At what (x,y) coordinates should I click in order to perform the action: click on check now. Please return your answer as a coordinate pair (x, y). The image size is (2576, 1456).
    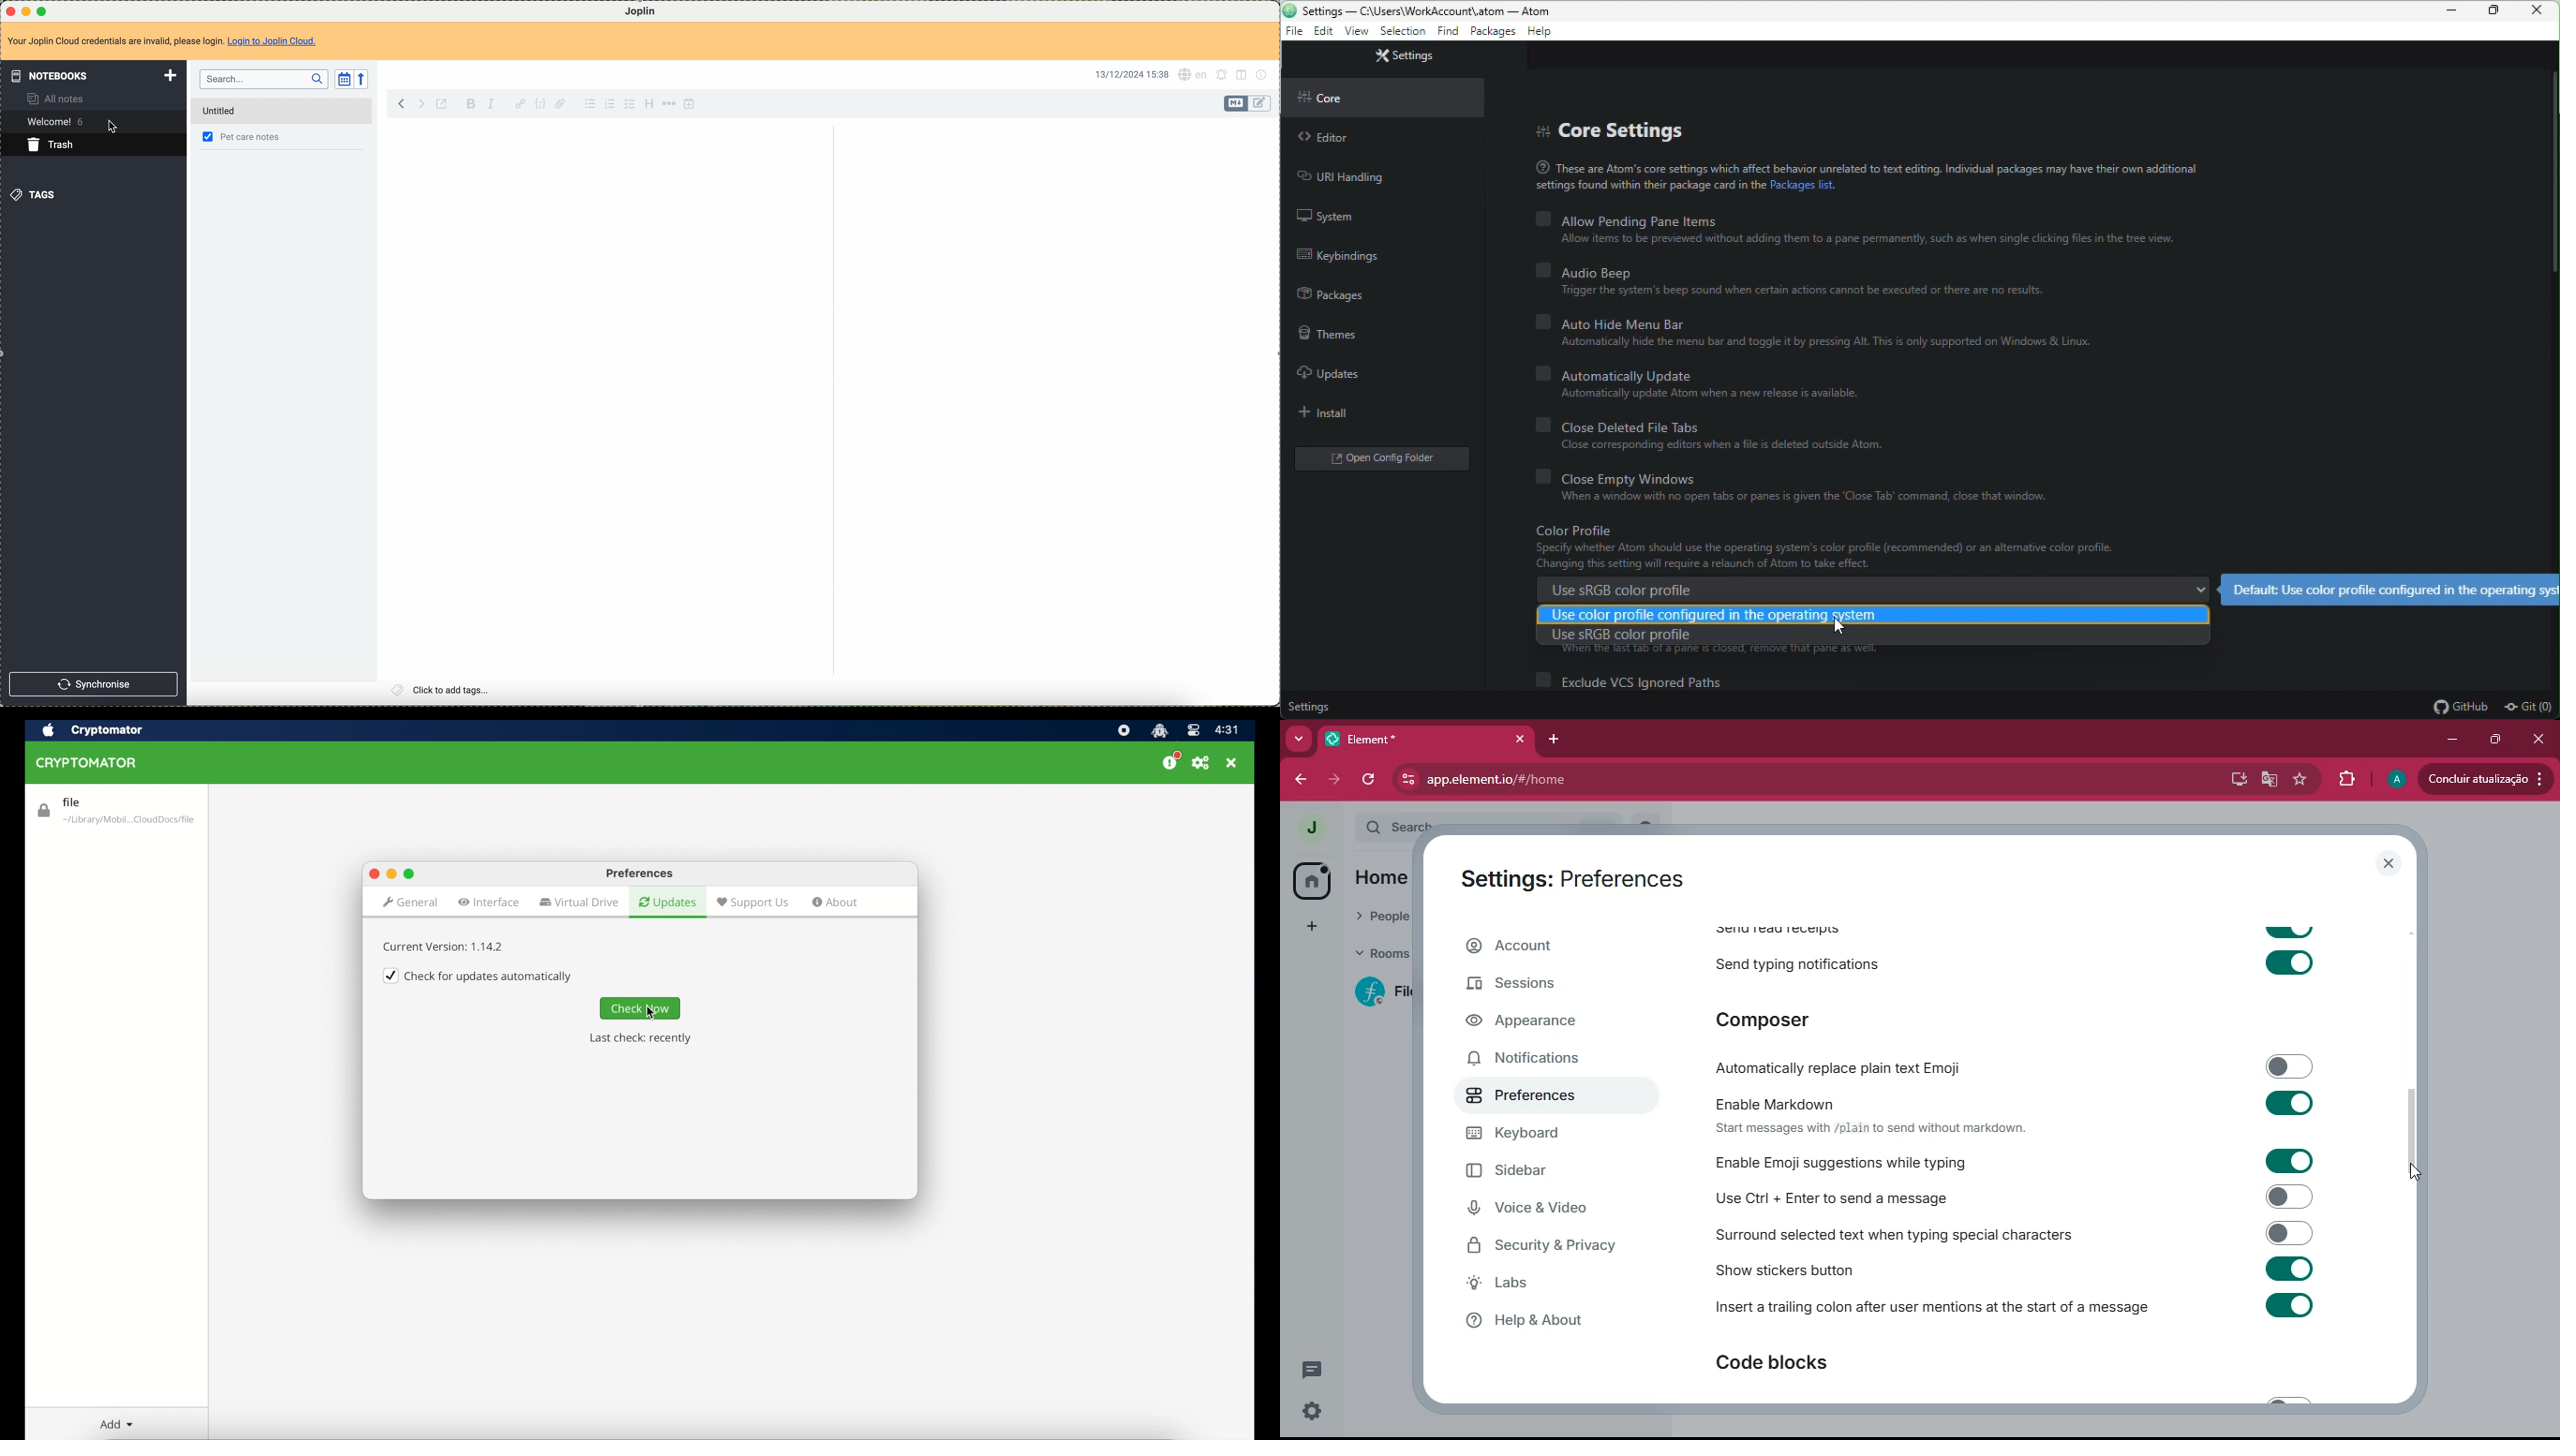
    Looking at the image, I should click on (641, 1009).